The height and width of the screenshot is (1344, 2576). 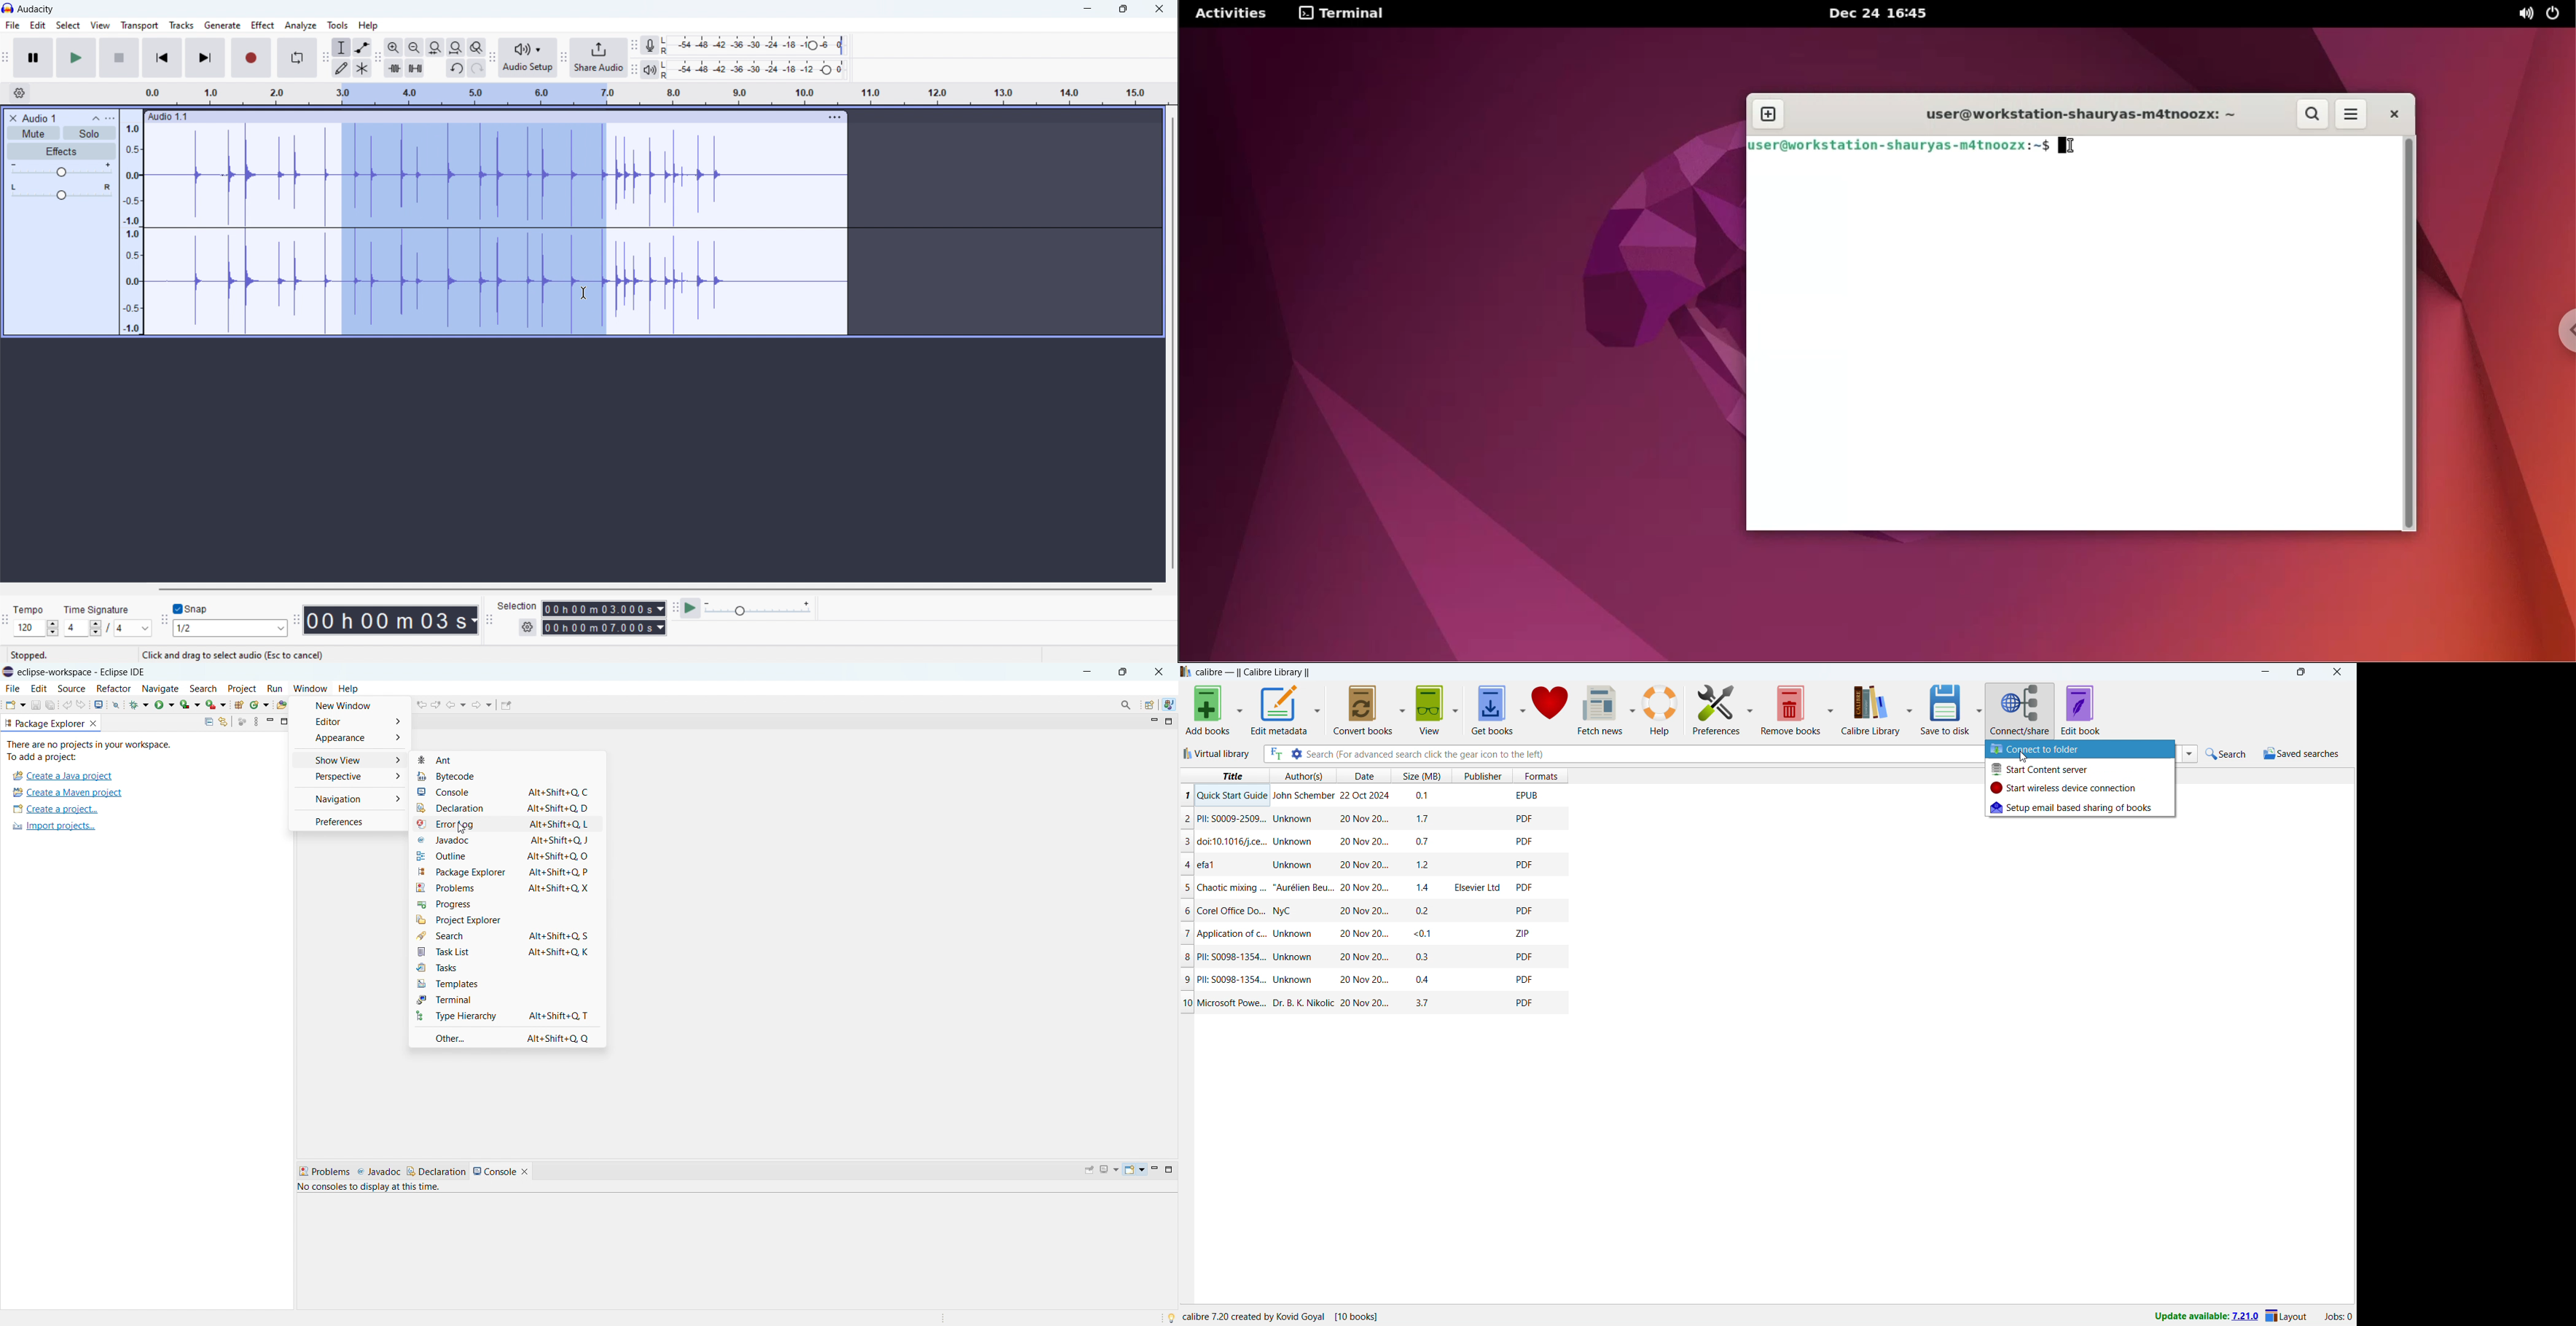 What do you see at coordinates (634, 70) in the screenshot?
I see `playback meter toolbar` at bounding box center [634, 70].